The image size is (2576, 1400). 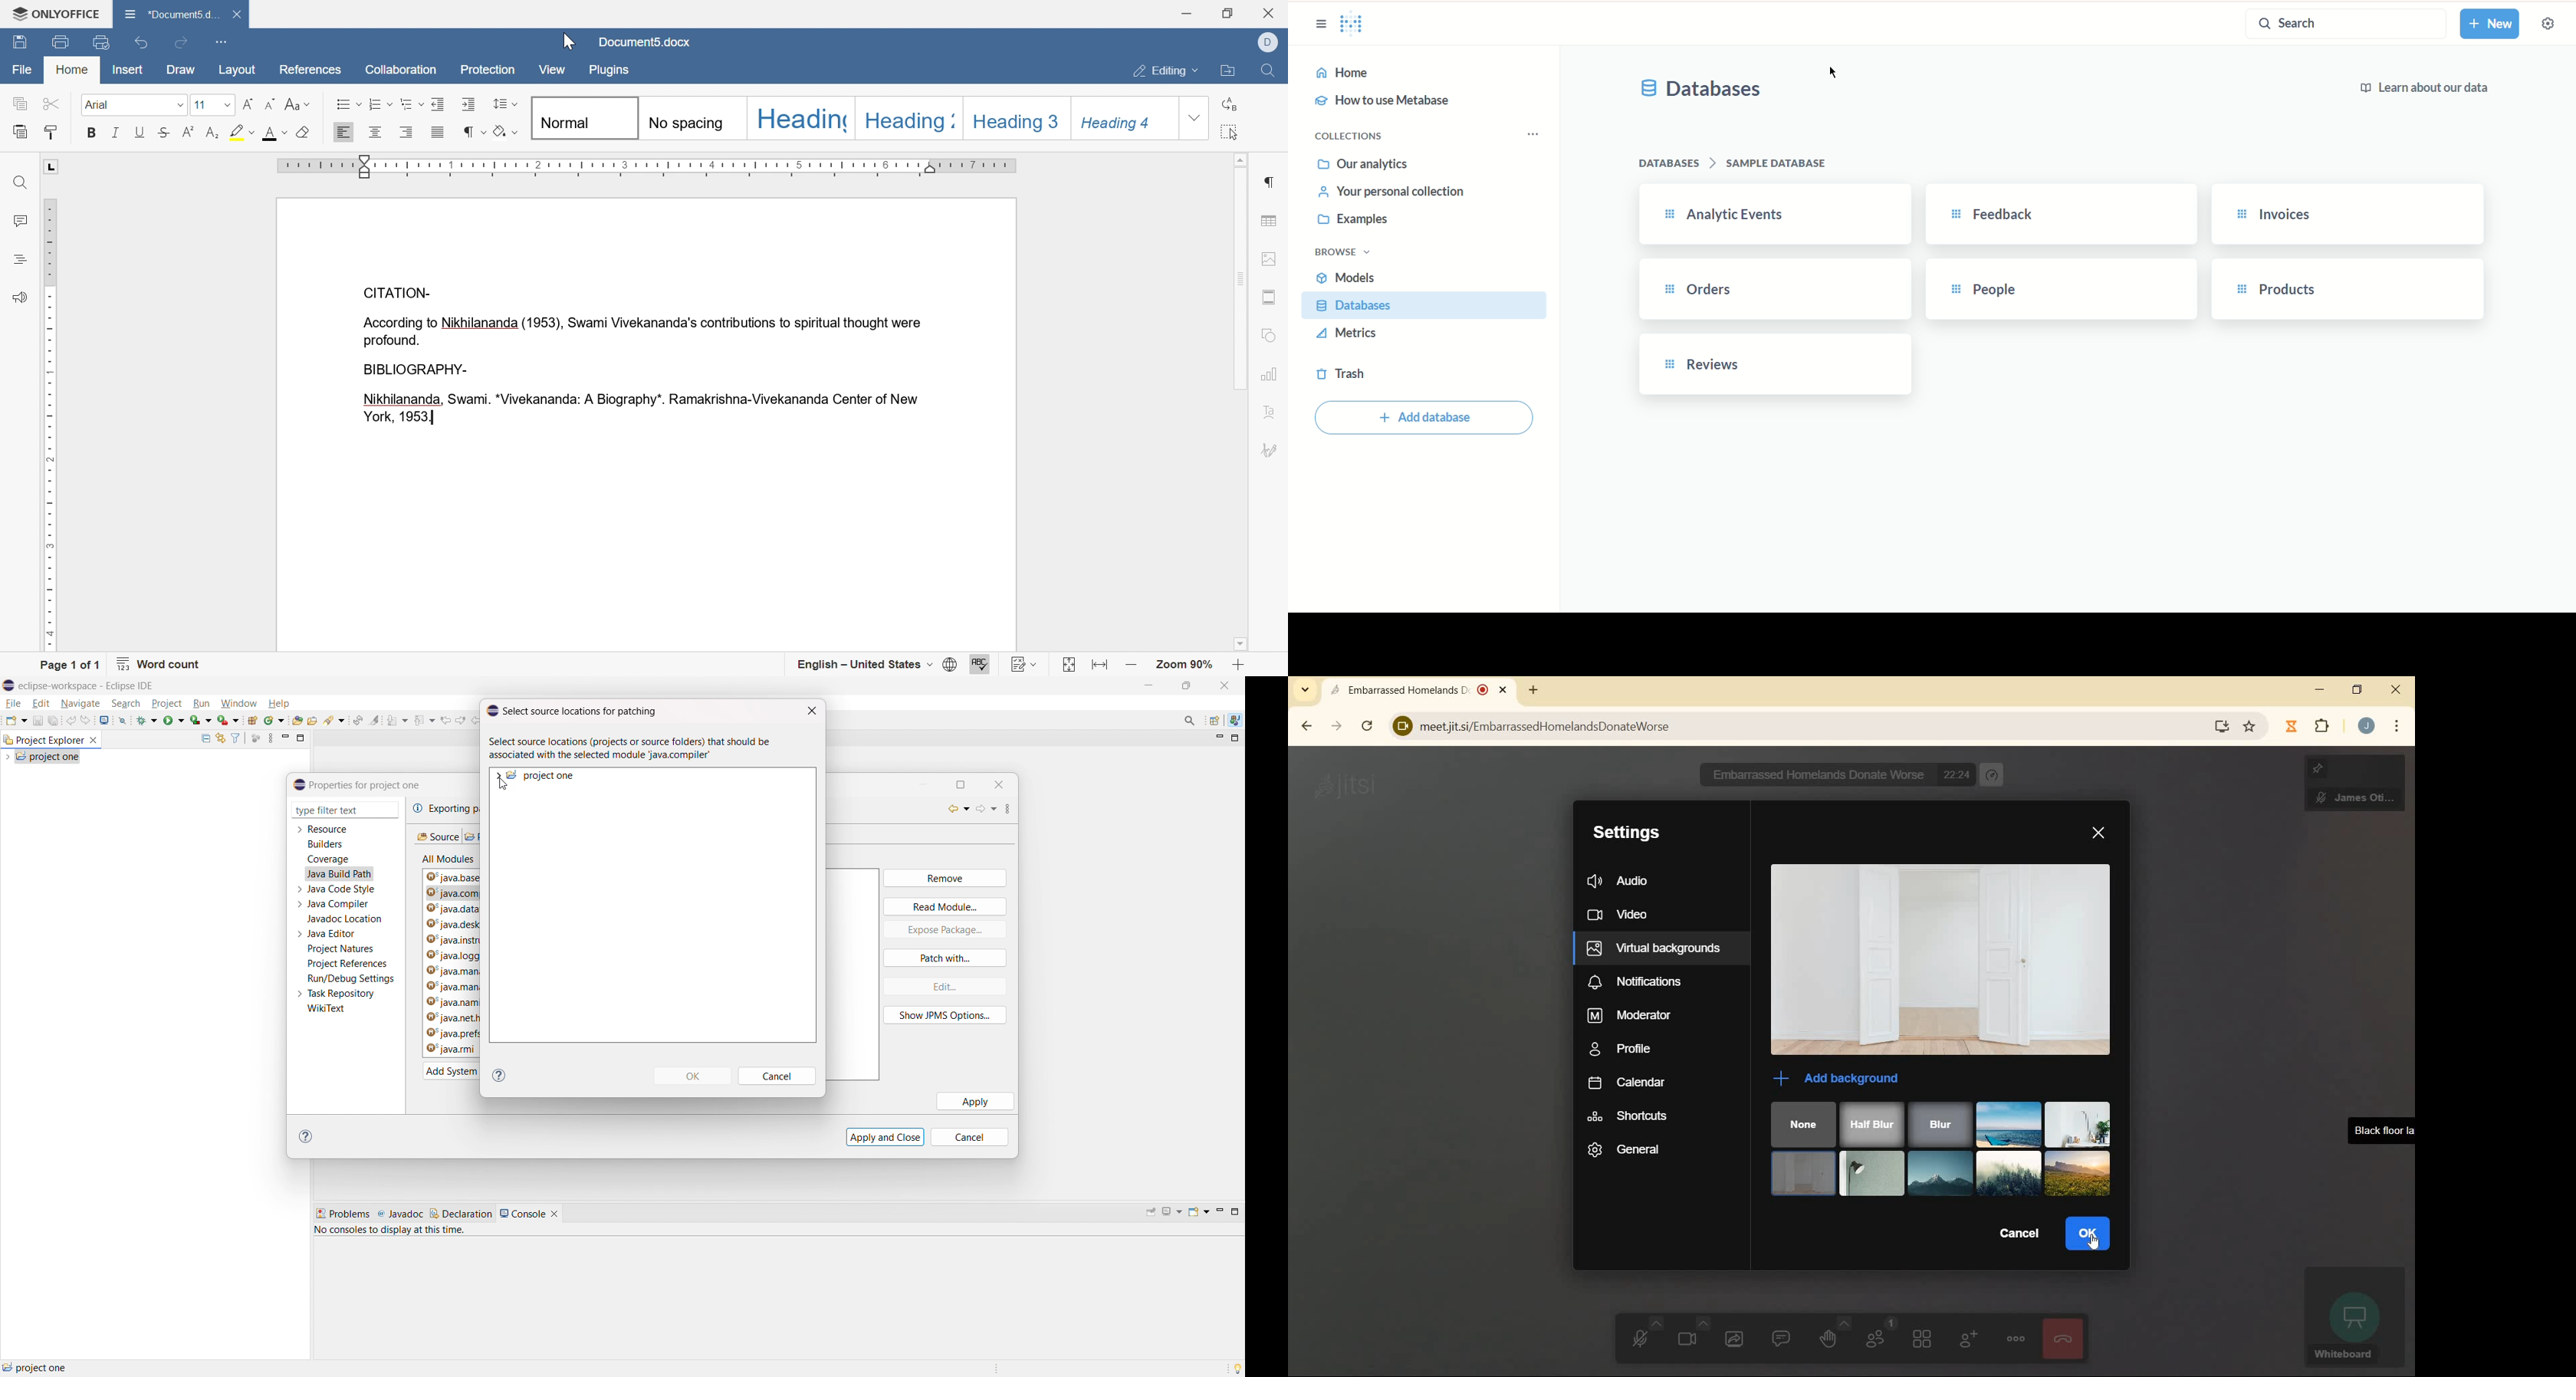 I want to click on close, so click(x=237, y=15).